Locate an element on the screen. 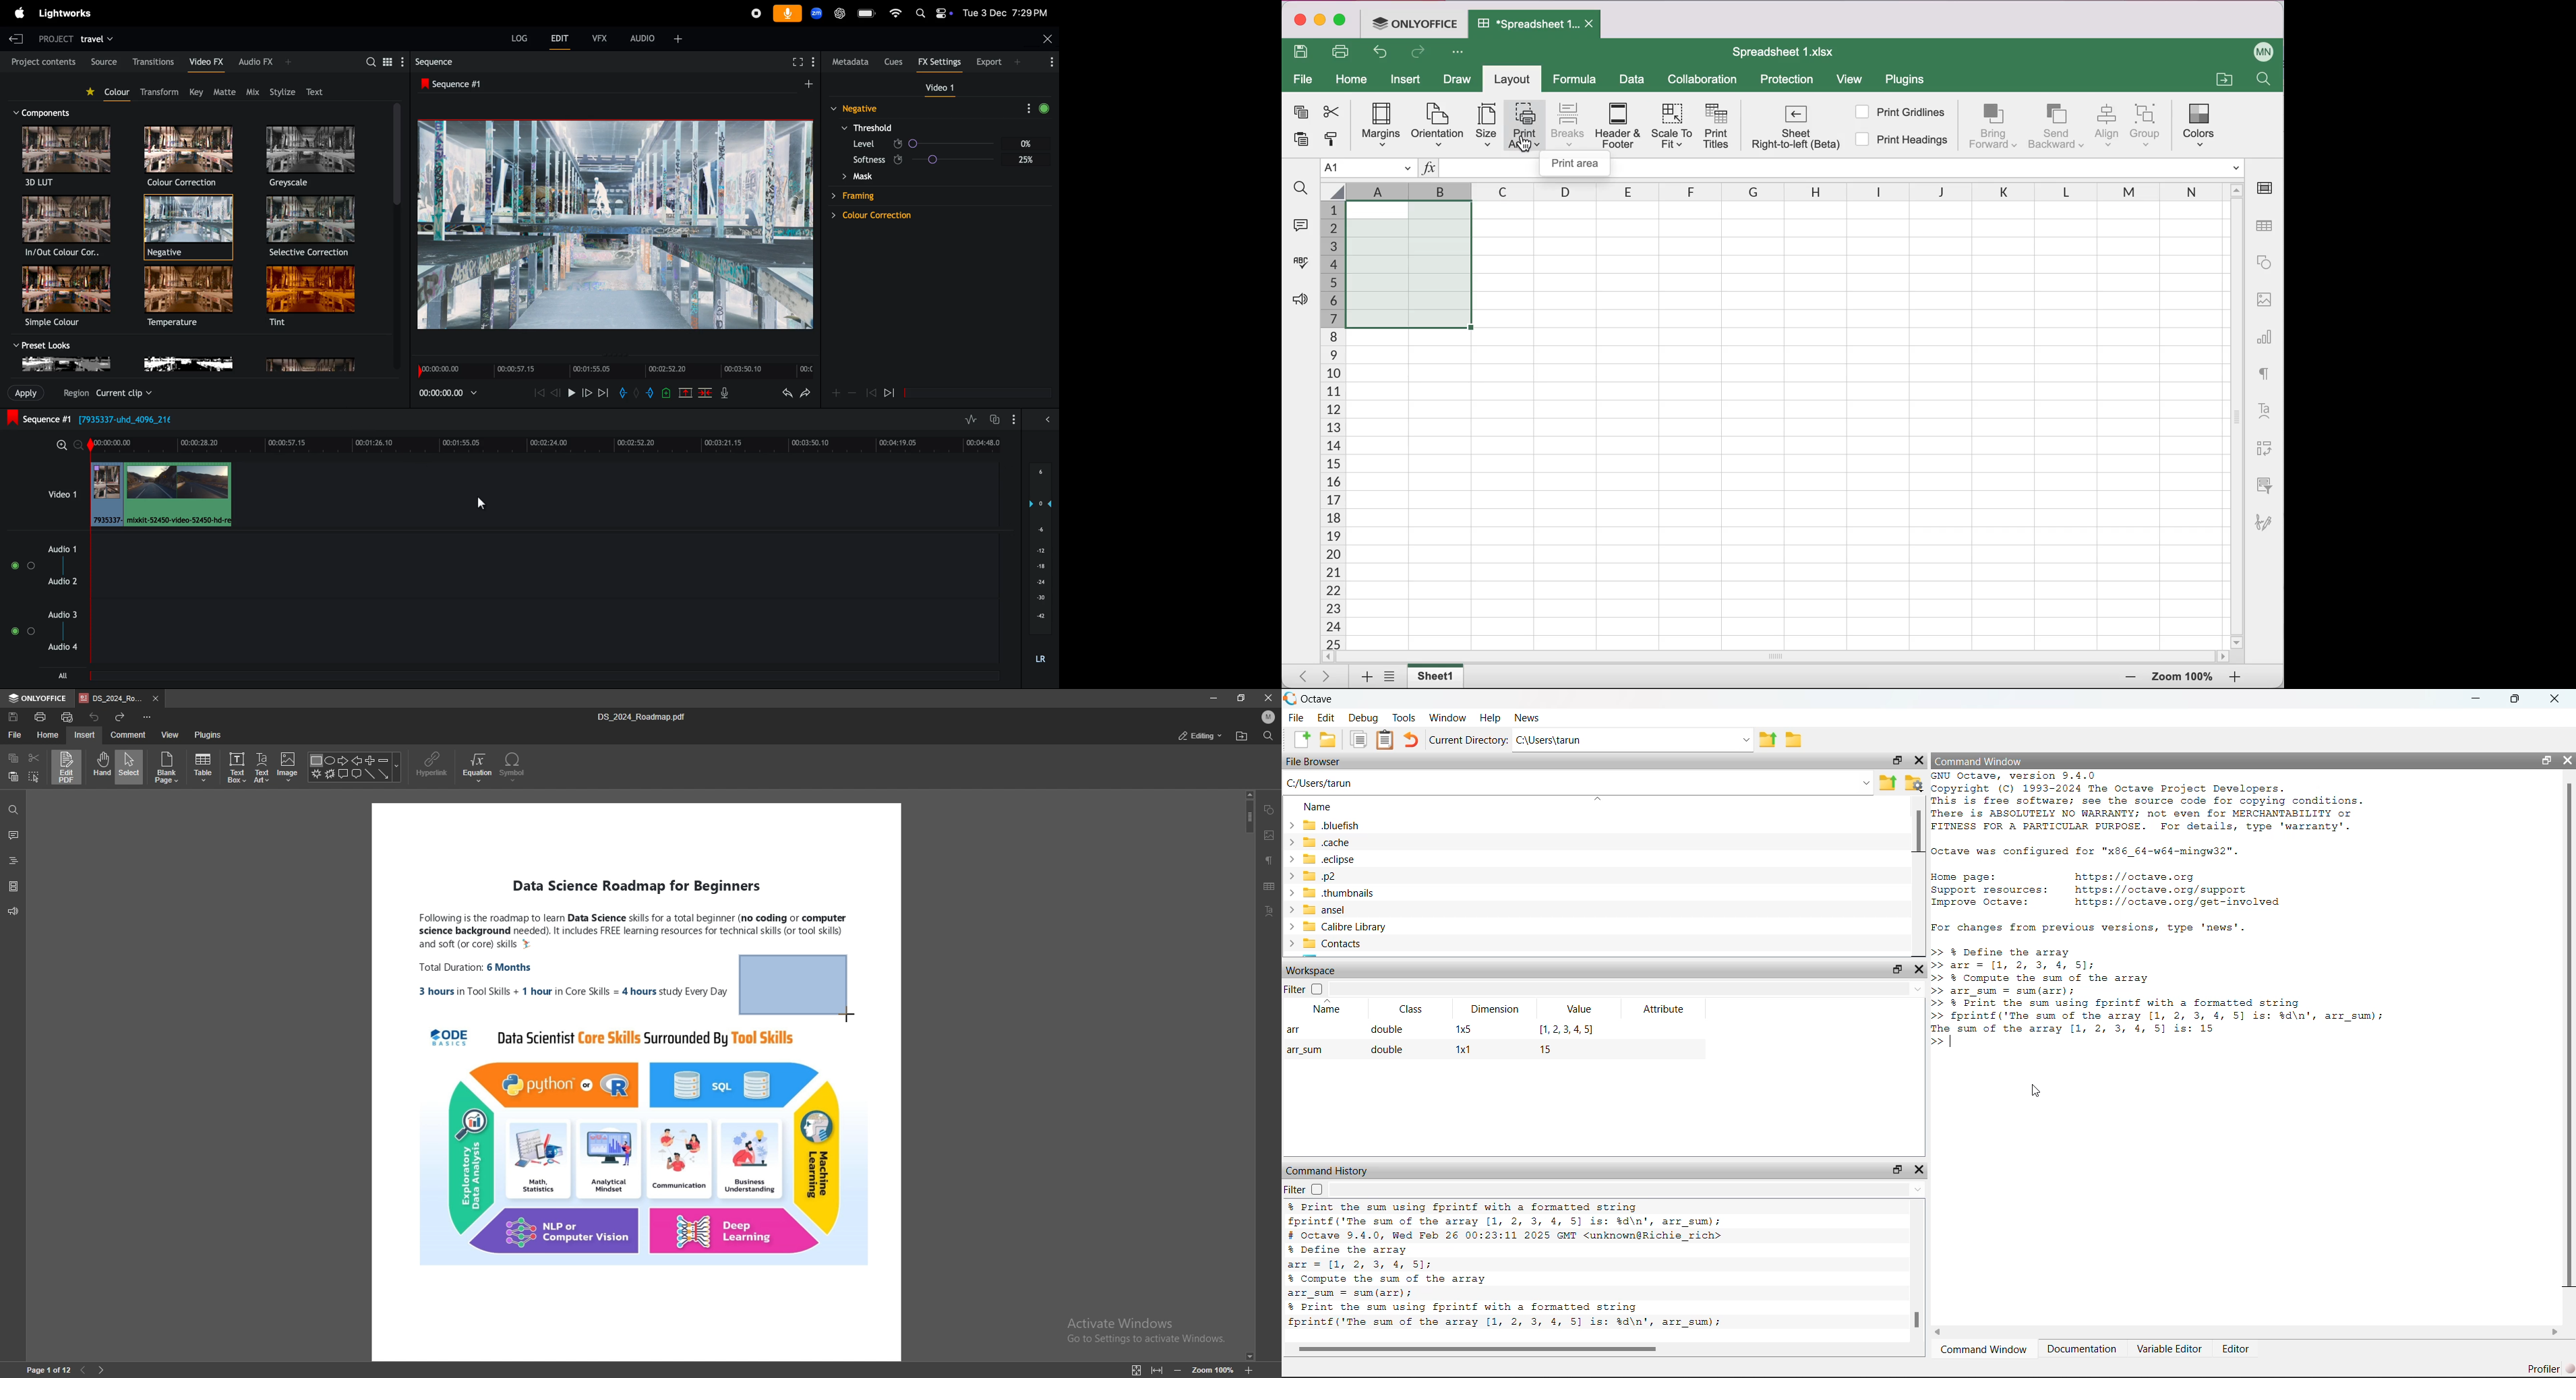 This screenshot has width=2576, height=1400. cell settings is located at coordinates (2269, 188).